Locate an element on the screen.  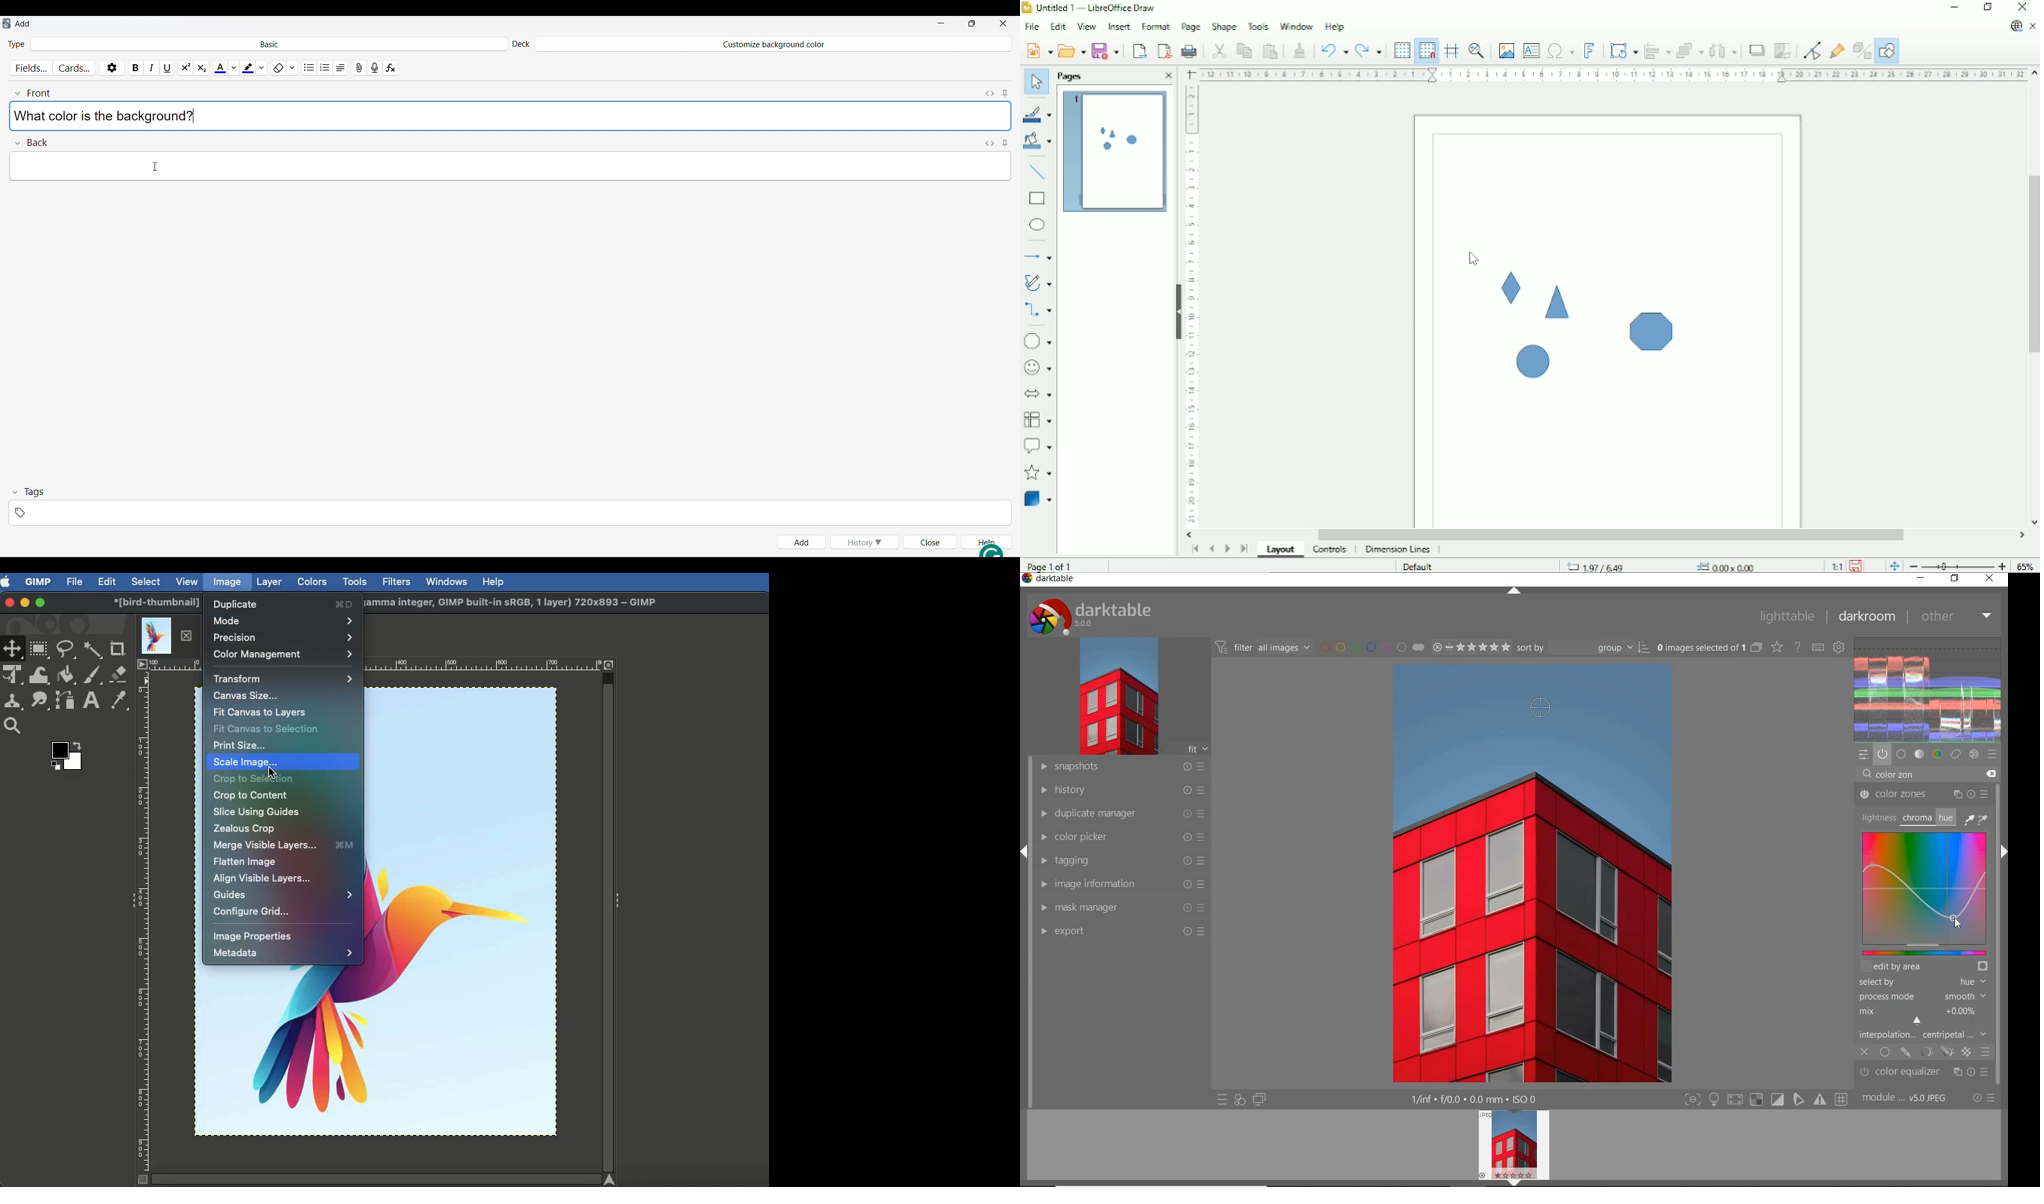
3 D Objects is located at coordinates (1039, 500).